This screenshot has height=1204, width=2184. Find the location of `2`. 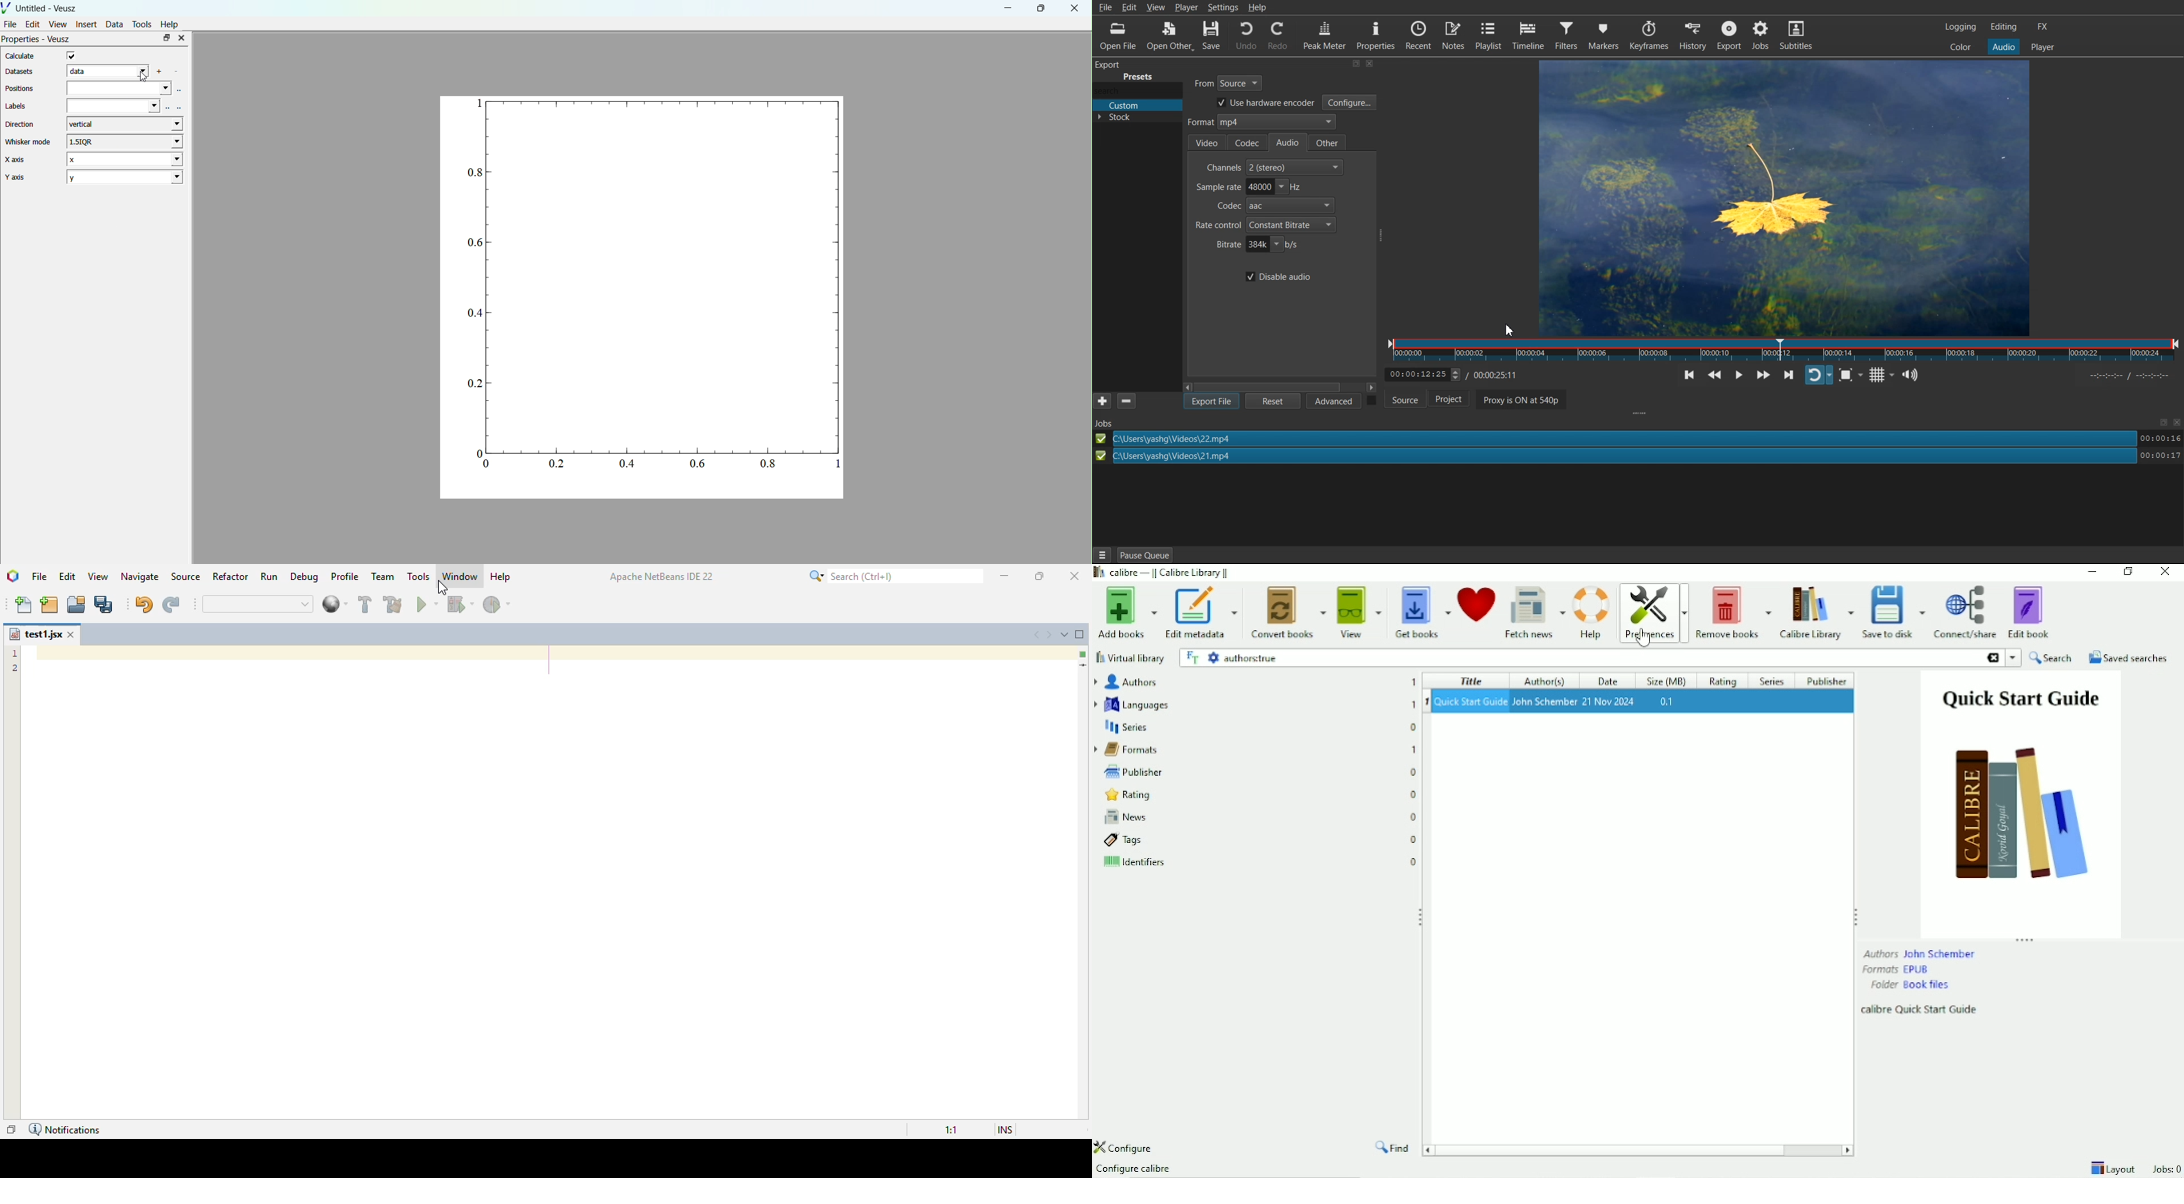

2 is located at coordinates (16, 669).